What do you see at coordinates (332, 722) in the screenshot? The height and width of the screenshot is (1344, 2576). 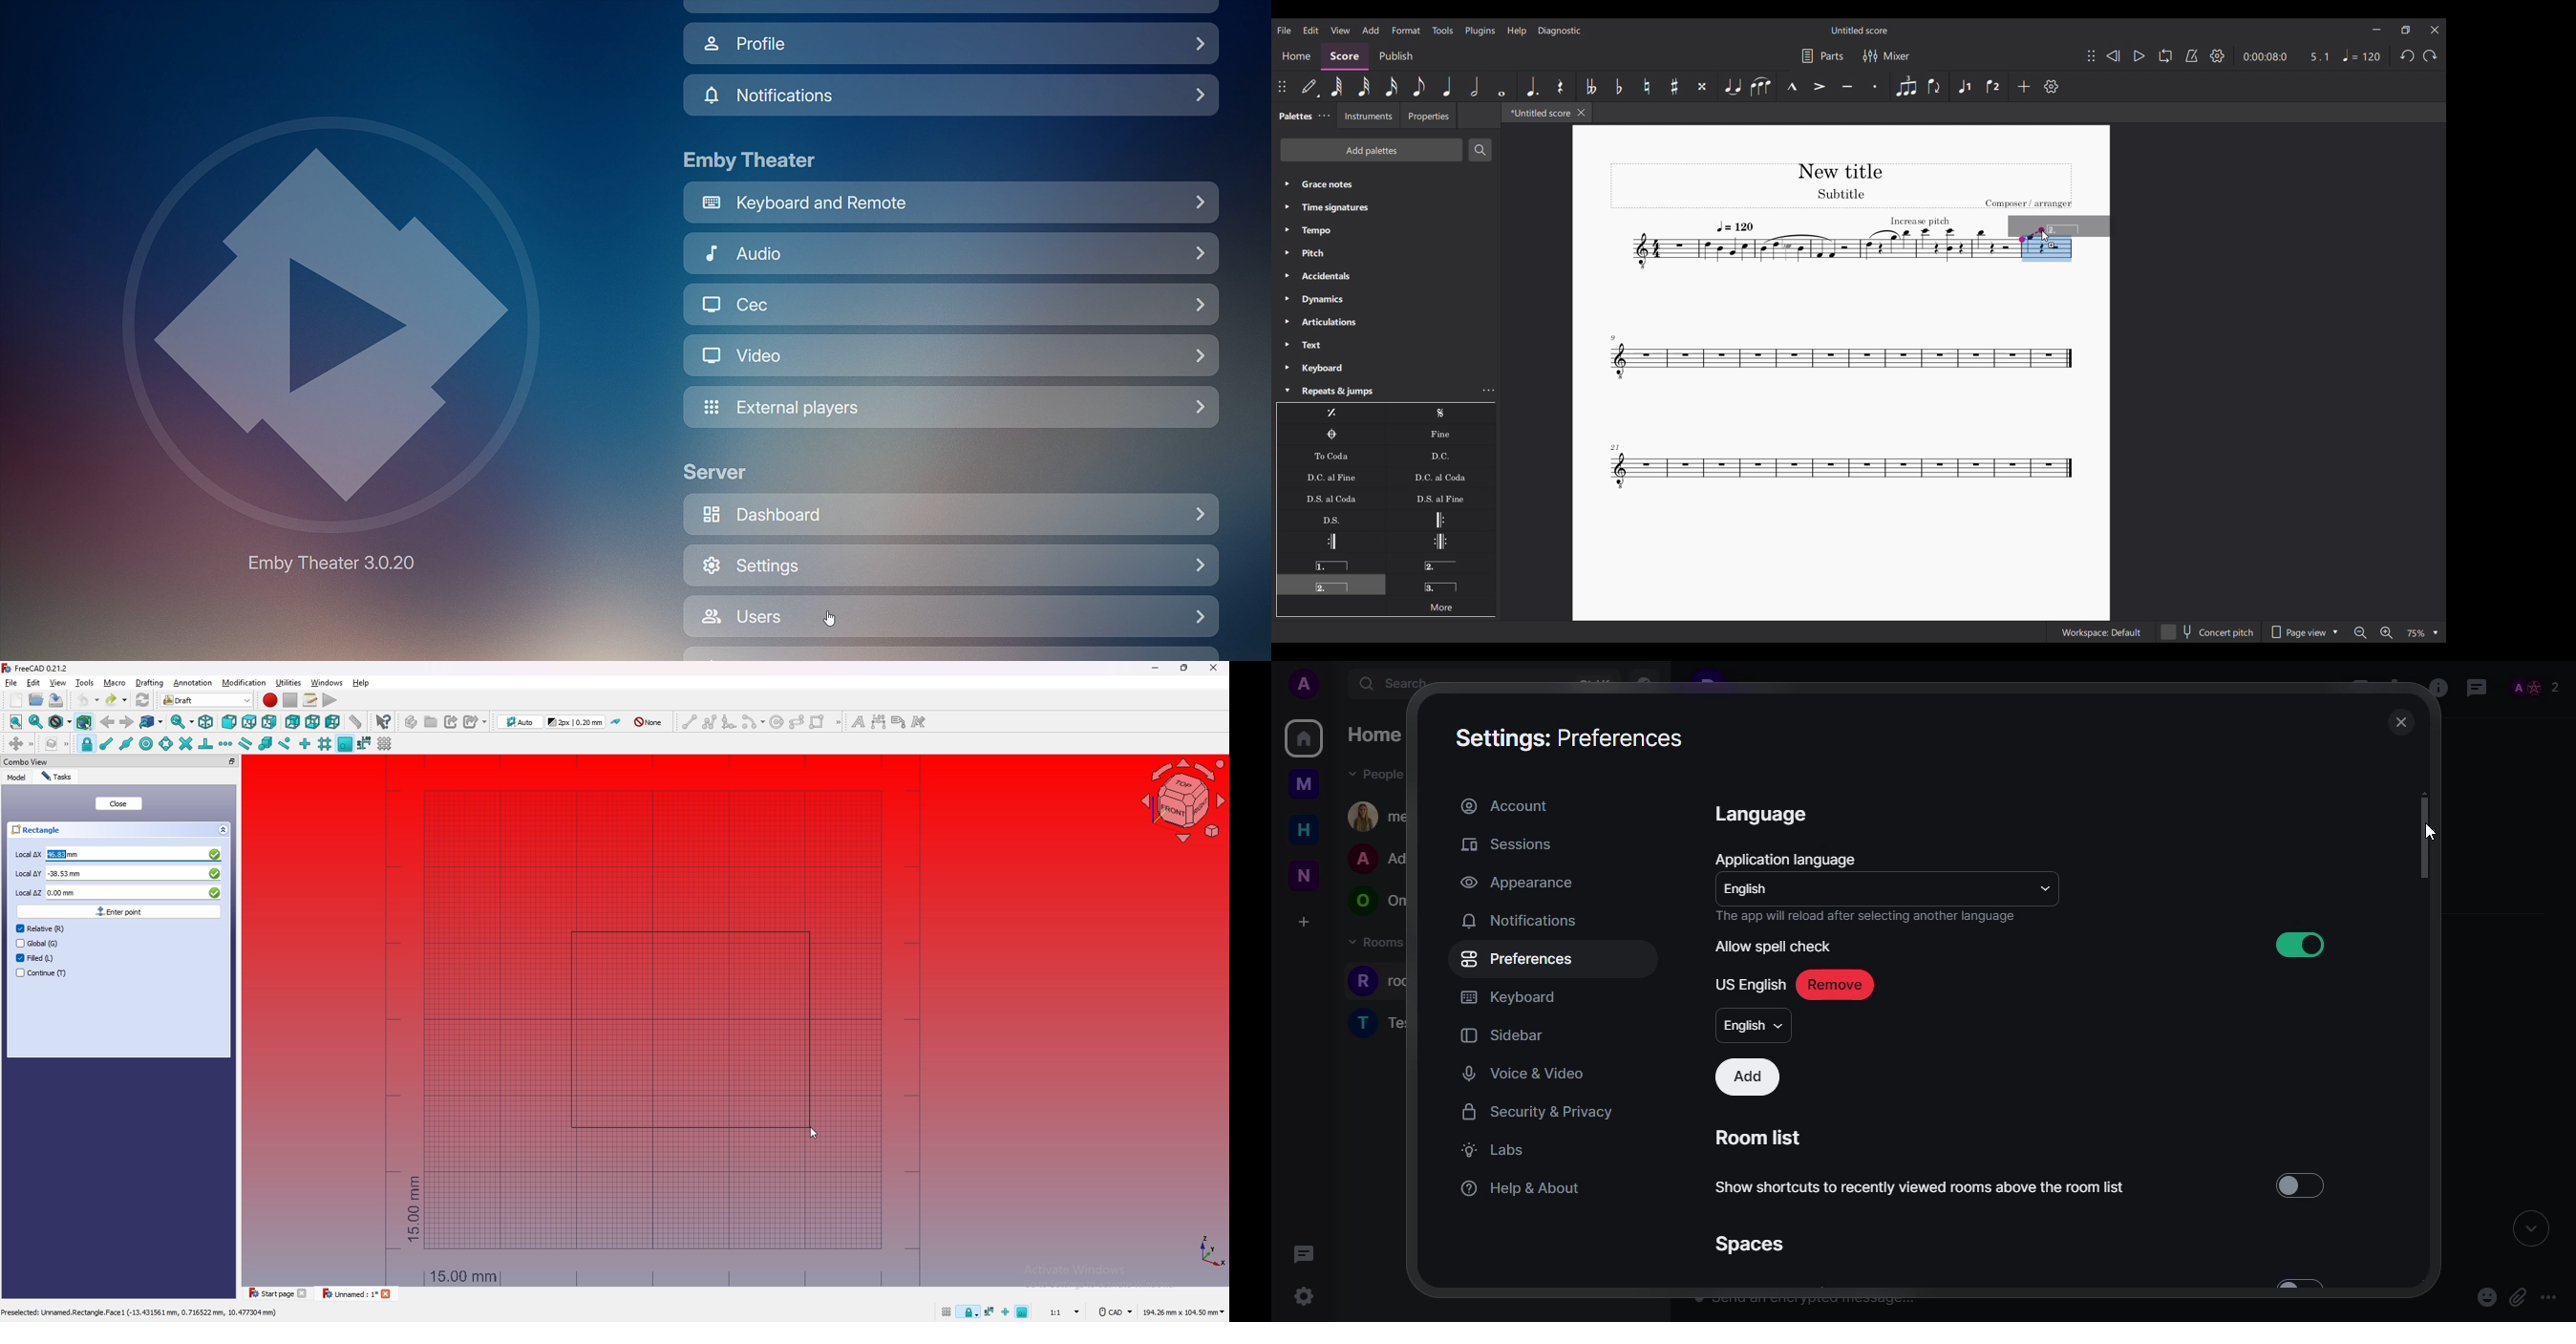 I see `left` at bounding box center [332, 722].